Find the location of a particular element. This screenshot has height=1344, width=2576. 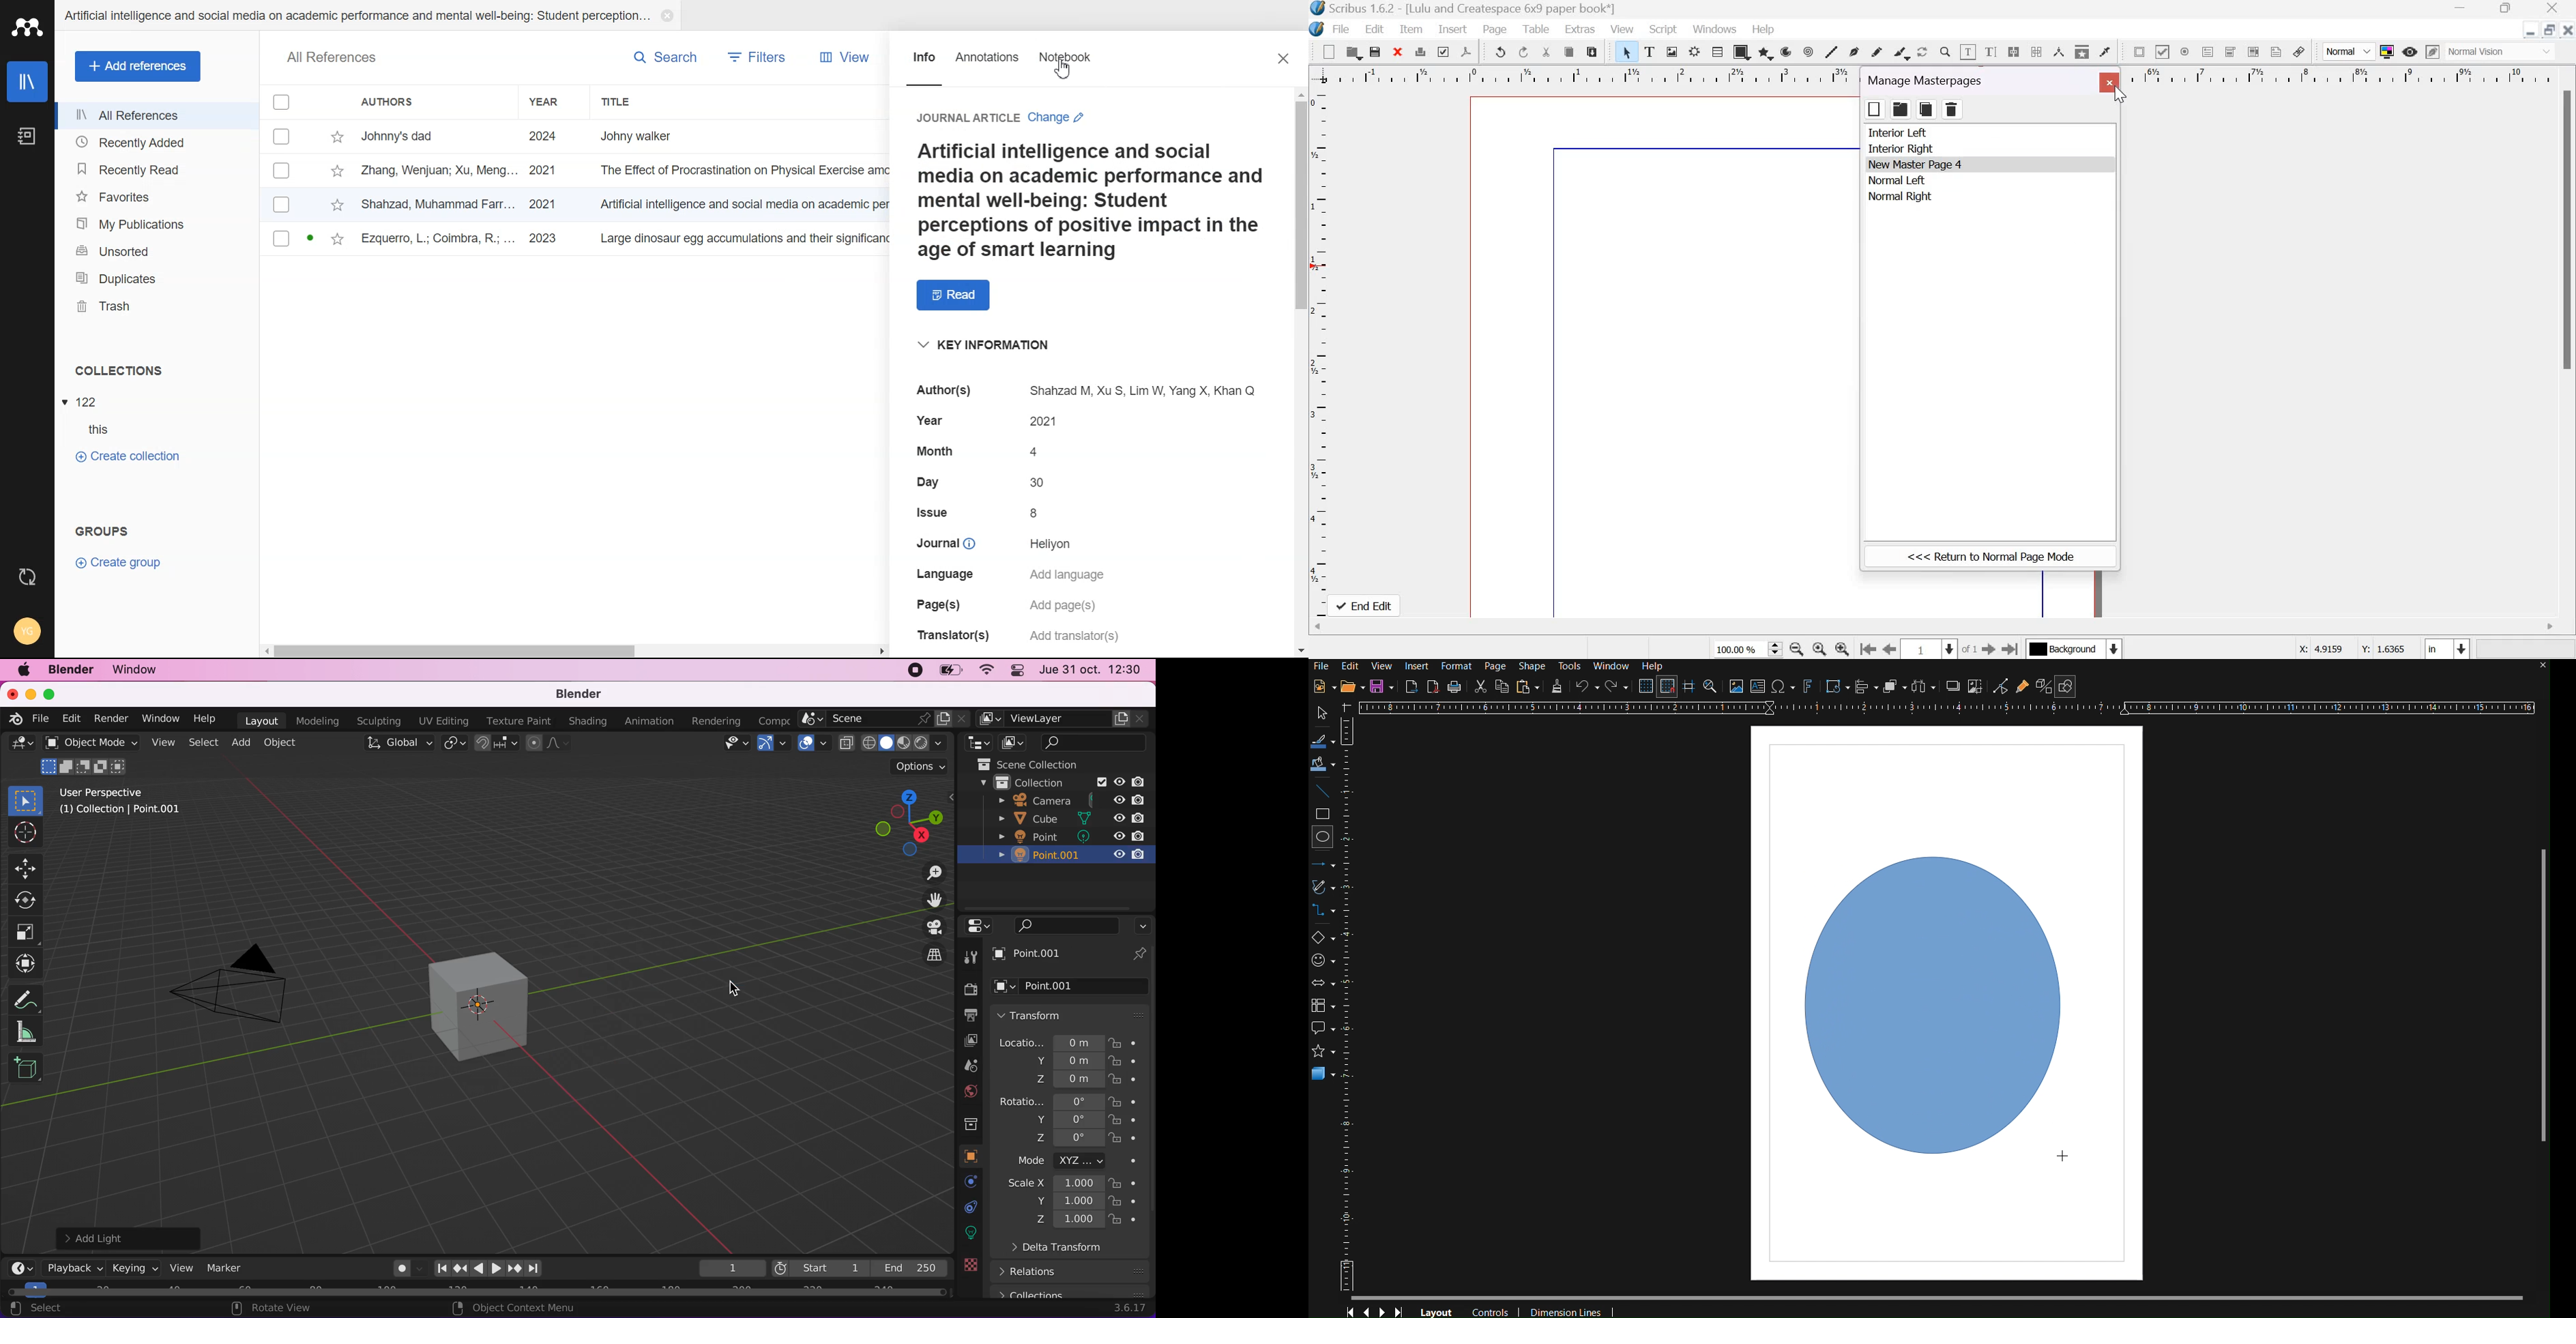

Duplicates is located at coordinates (156, 279).